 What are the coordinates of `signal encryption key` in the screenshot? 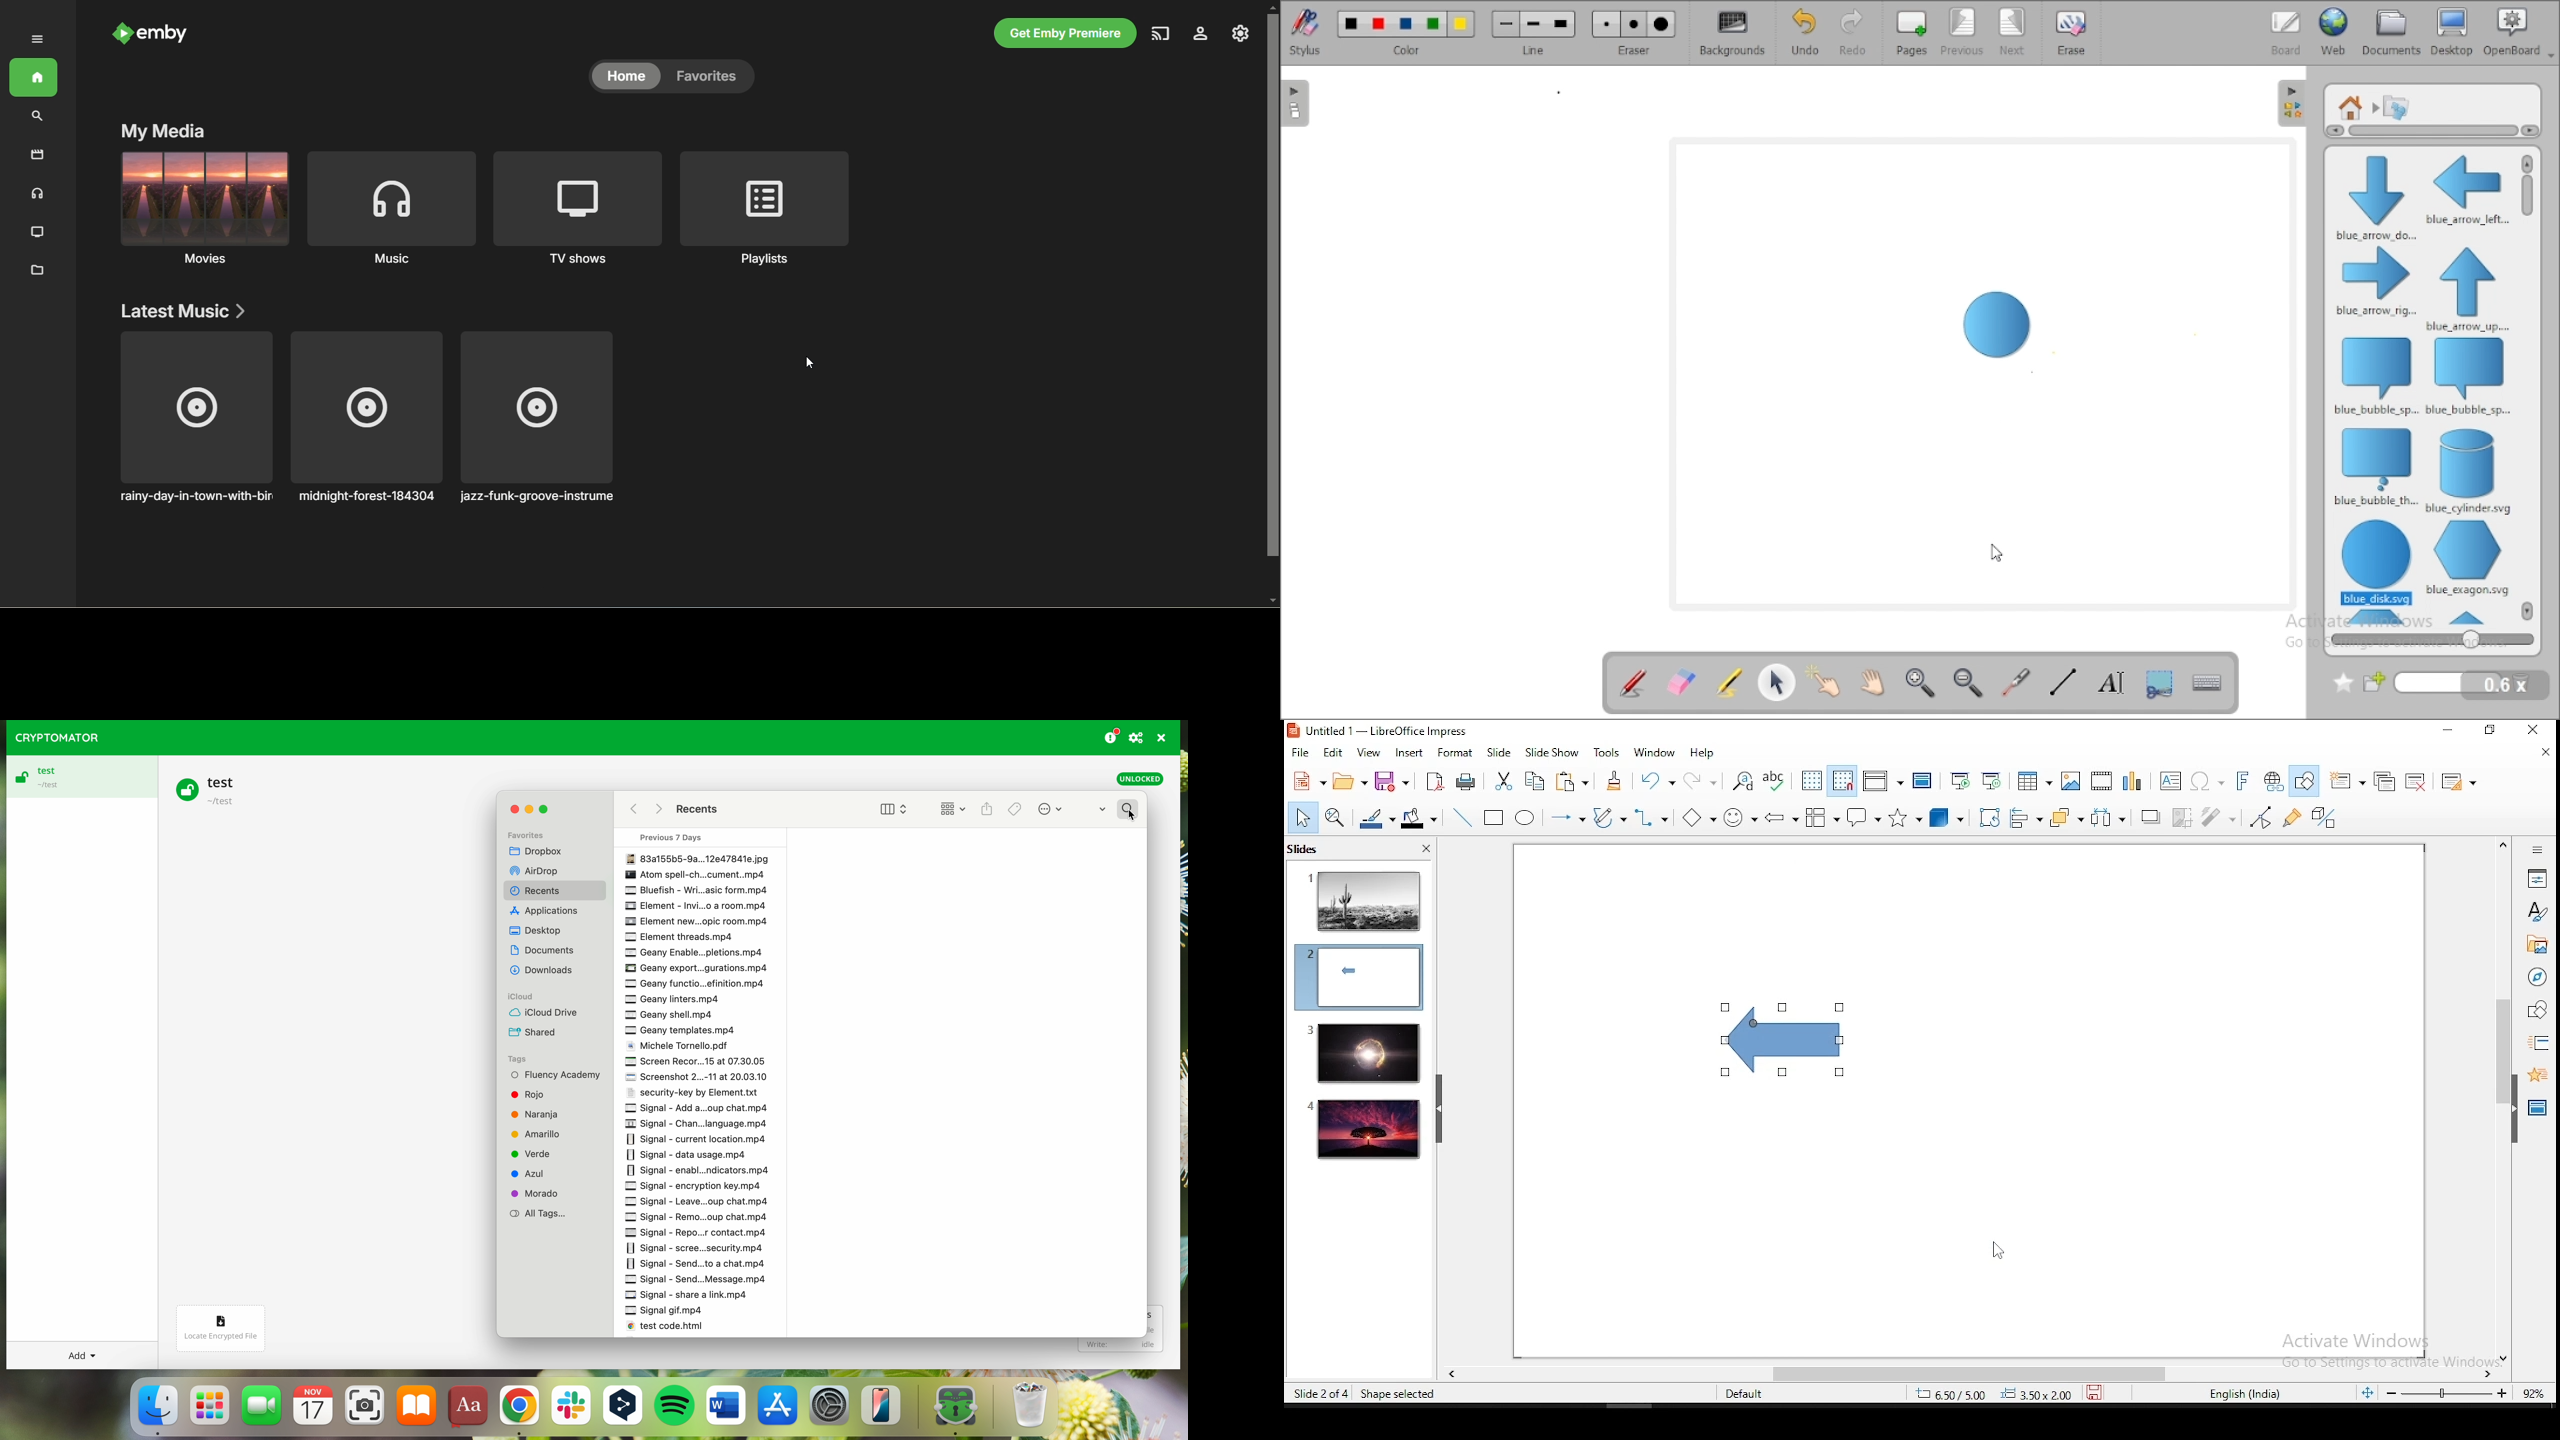 It's located at (691, 1186).